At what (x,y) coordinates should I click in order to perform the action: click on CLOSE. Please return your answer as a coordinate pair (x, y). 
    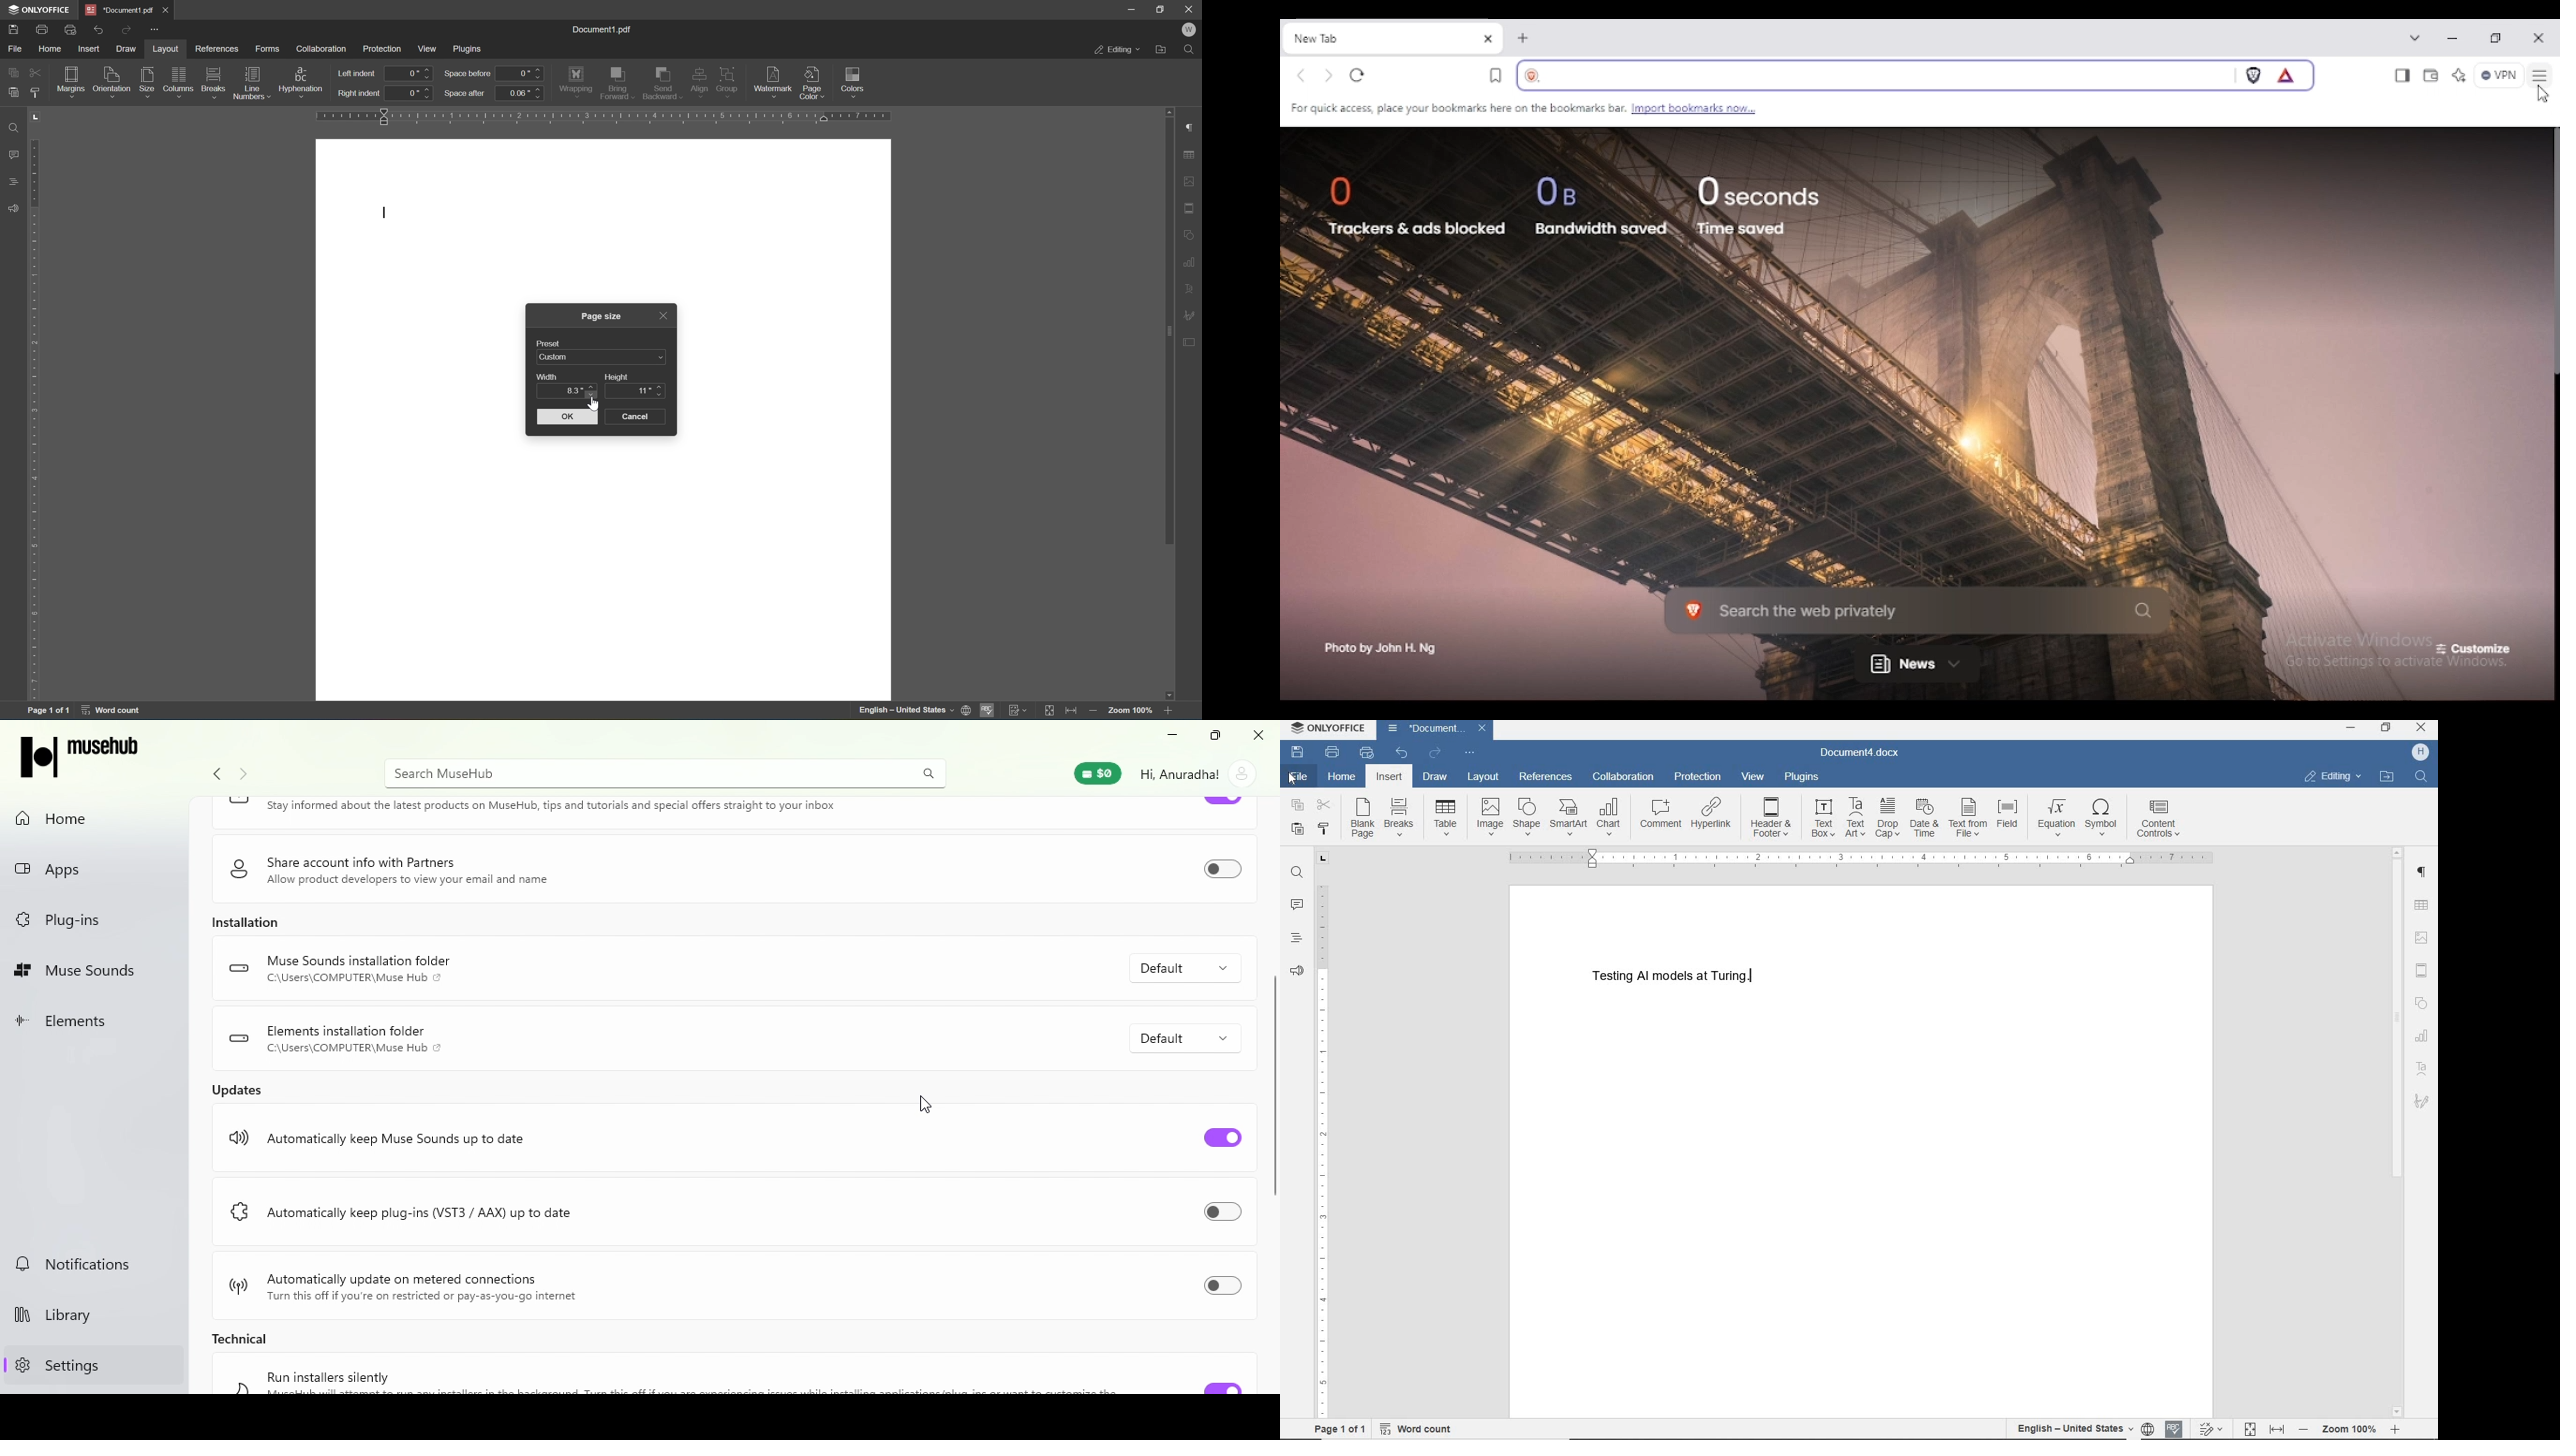
    Looking at the image, I should click on (2422, 728).